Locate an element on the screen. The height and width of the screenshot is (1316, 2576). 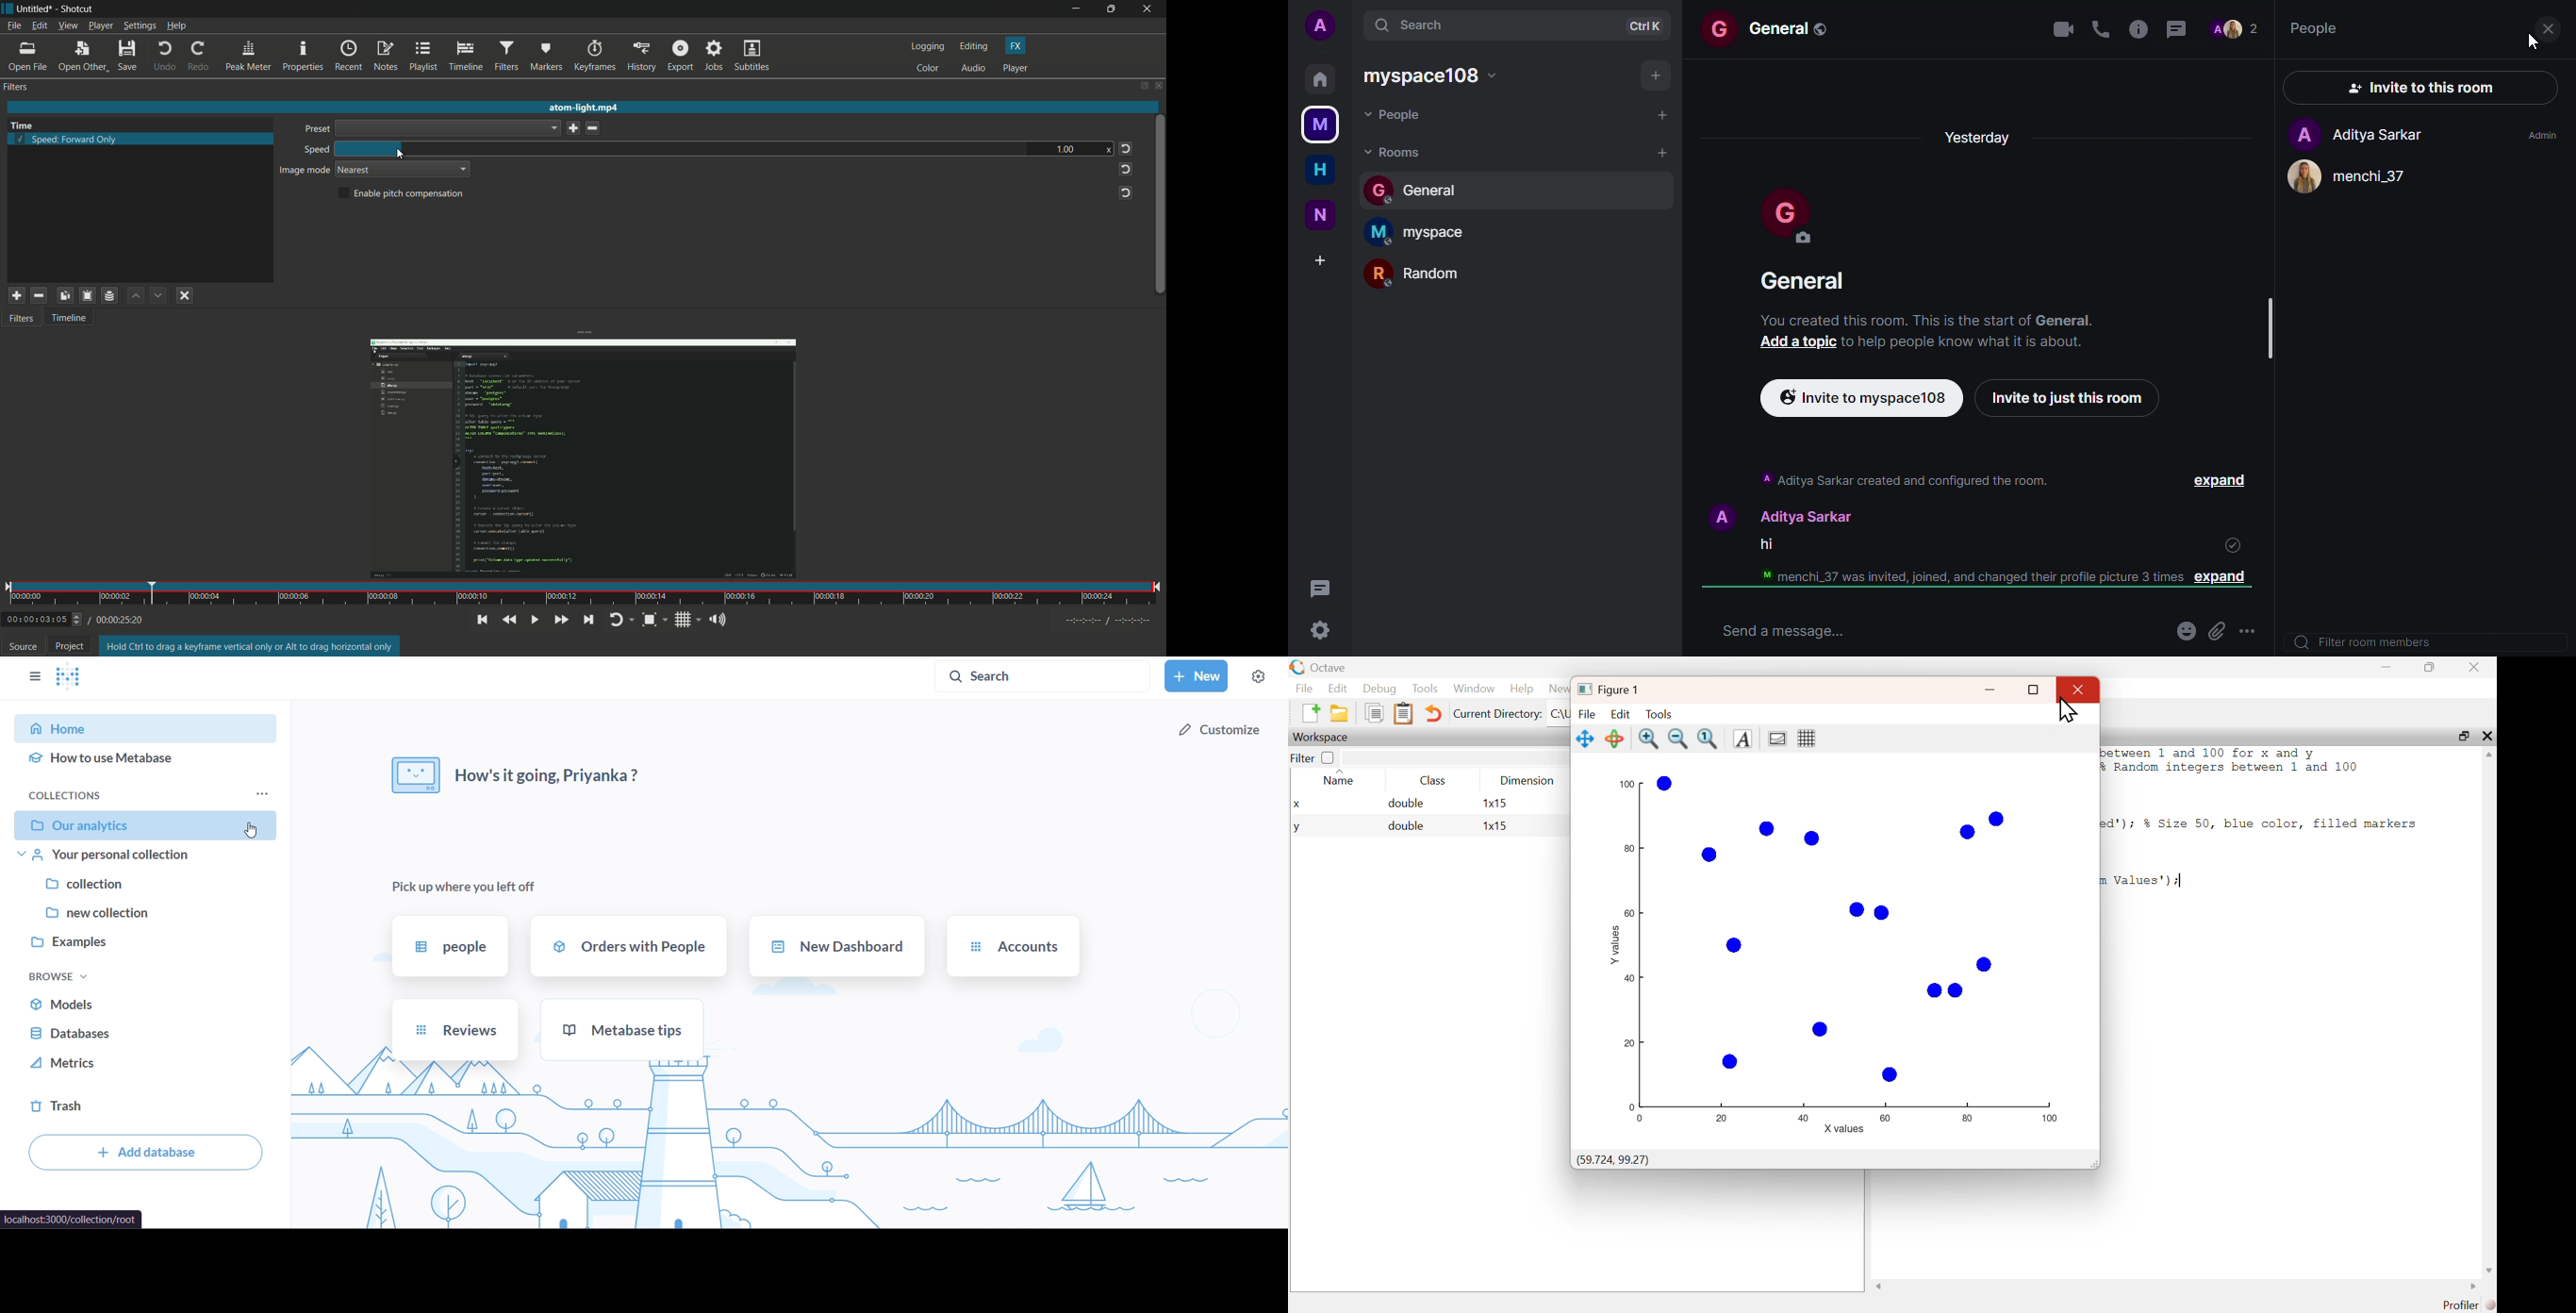
close is located at coordinates (2487, 735).